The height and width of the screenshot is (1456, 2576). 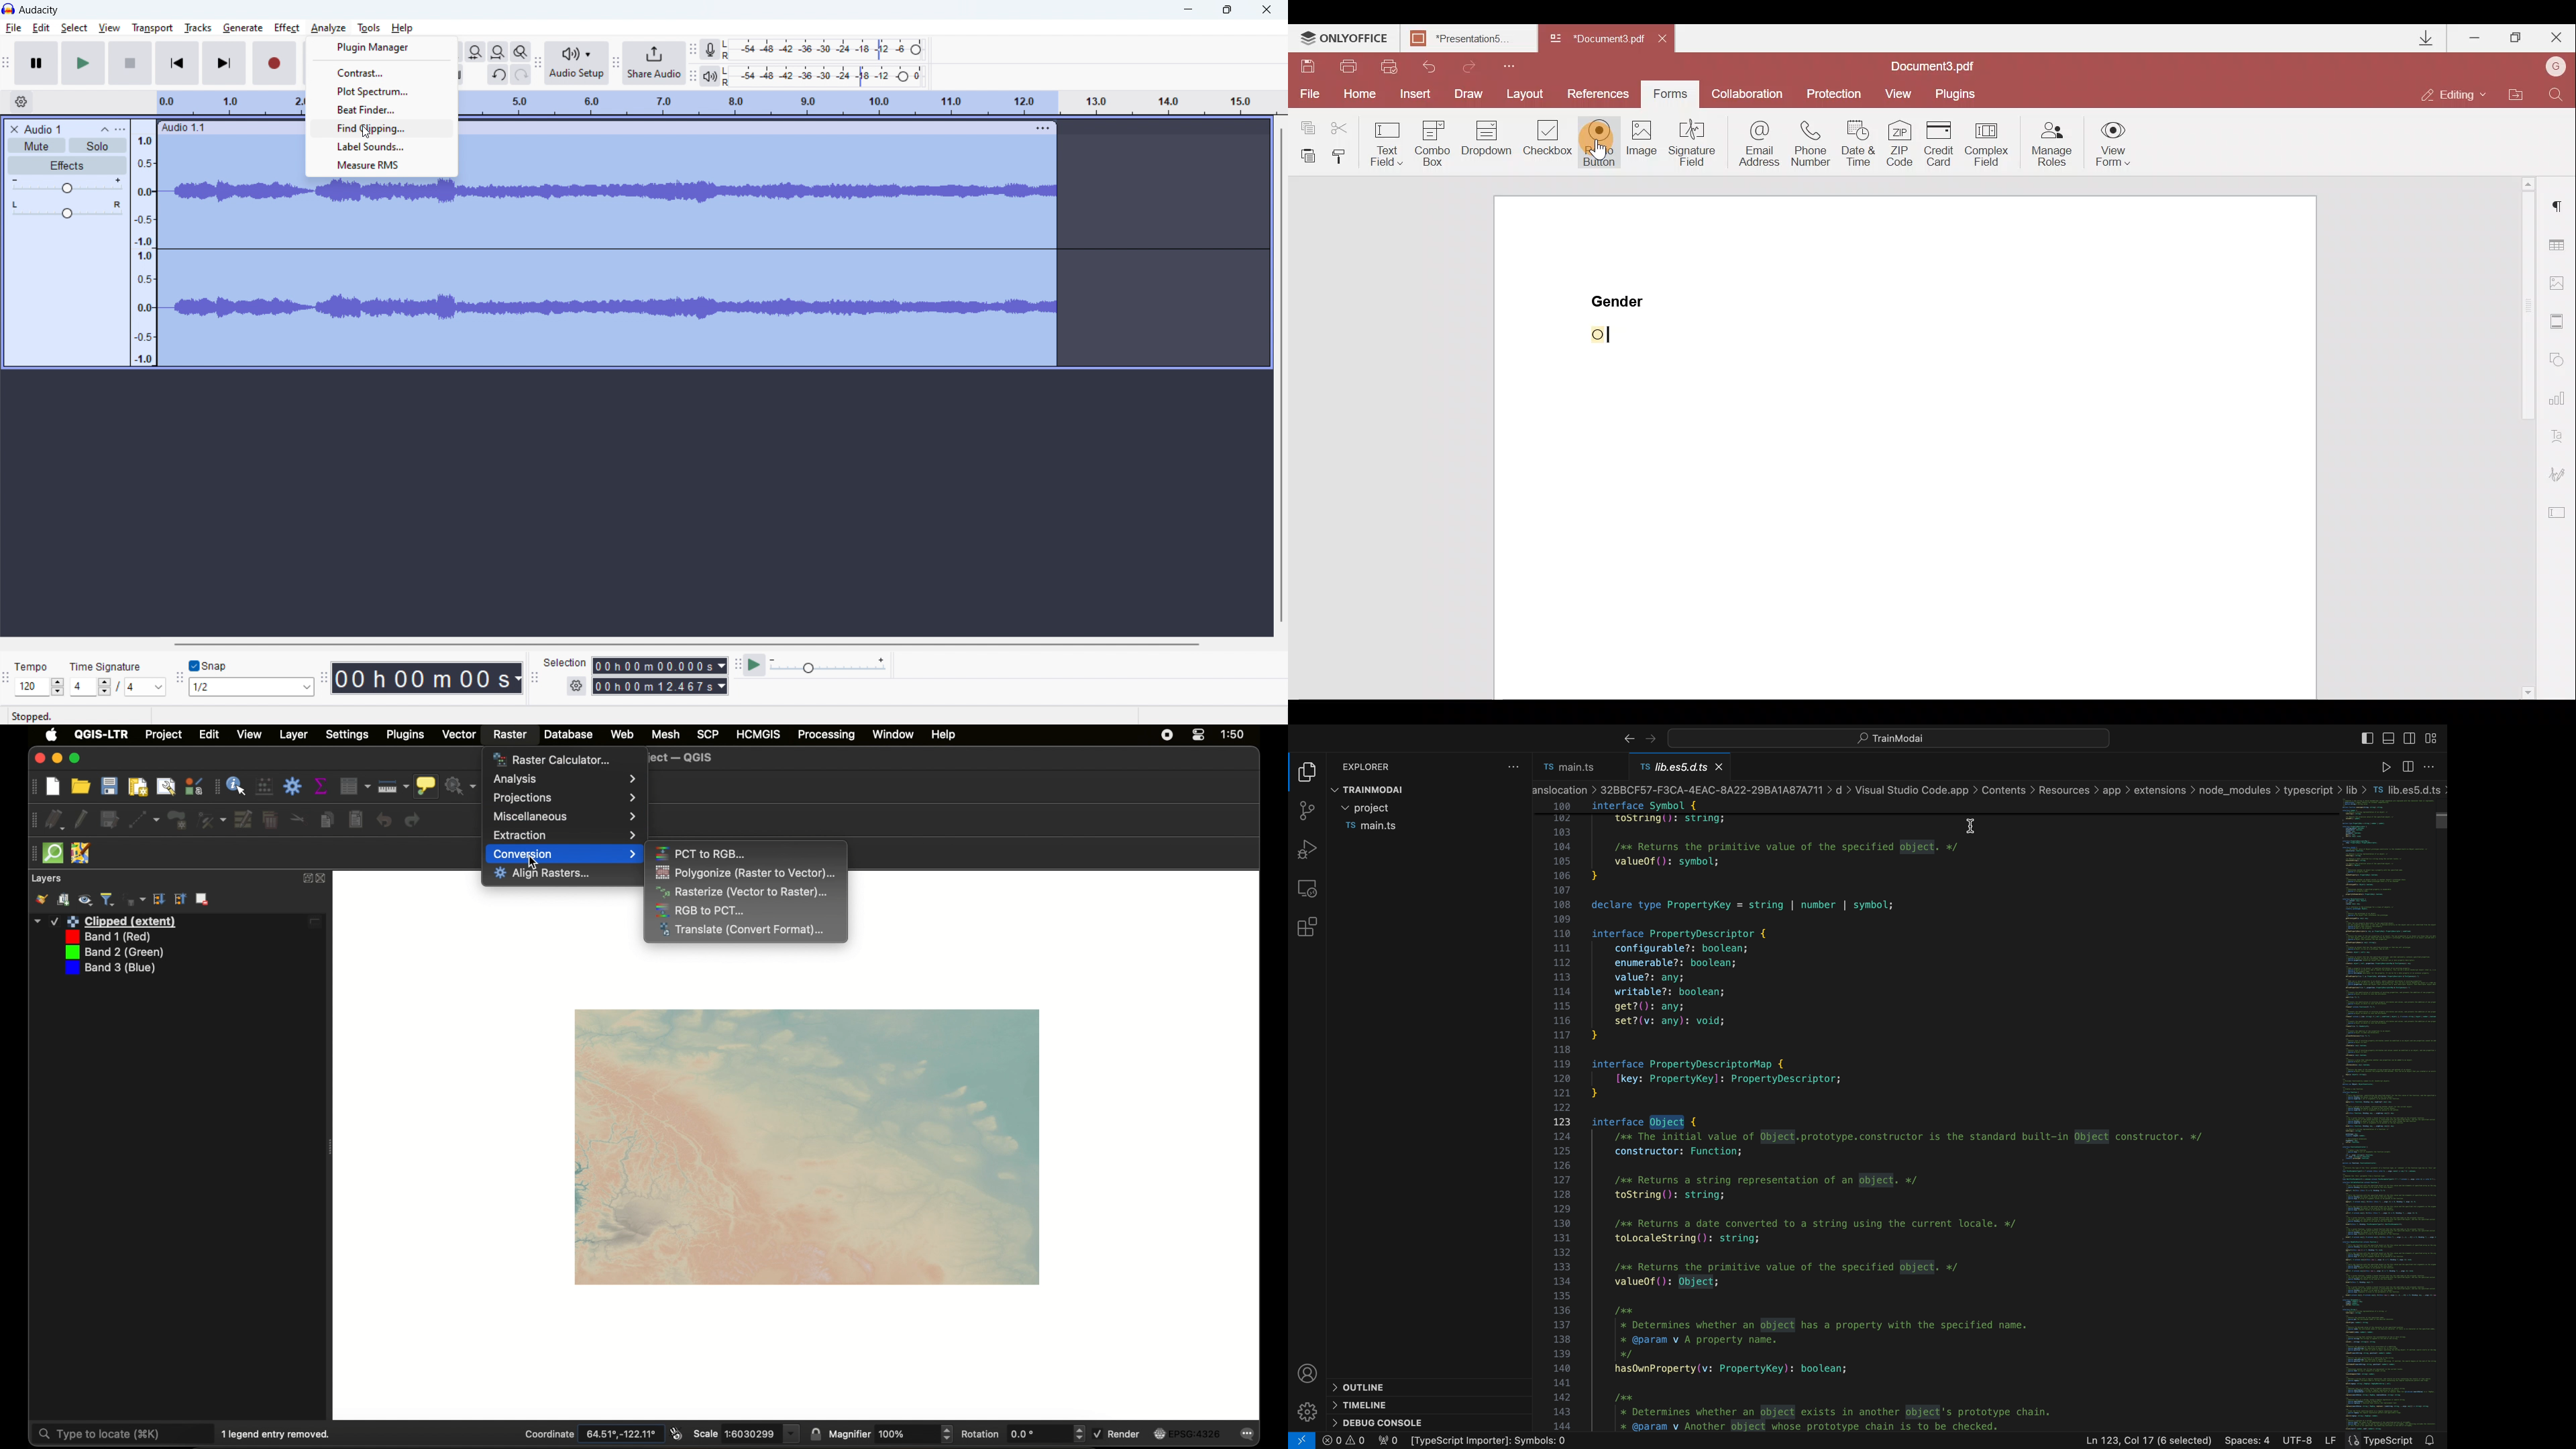 I want to click on file explore, so click(x=1309, y=771).